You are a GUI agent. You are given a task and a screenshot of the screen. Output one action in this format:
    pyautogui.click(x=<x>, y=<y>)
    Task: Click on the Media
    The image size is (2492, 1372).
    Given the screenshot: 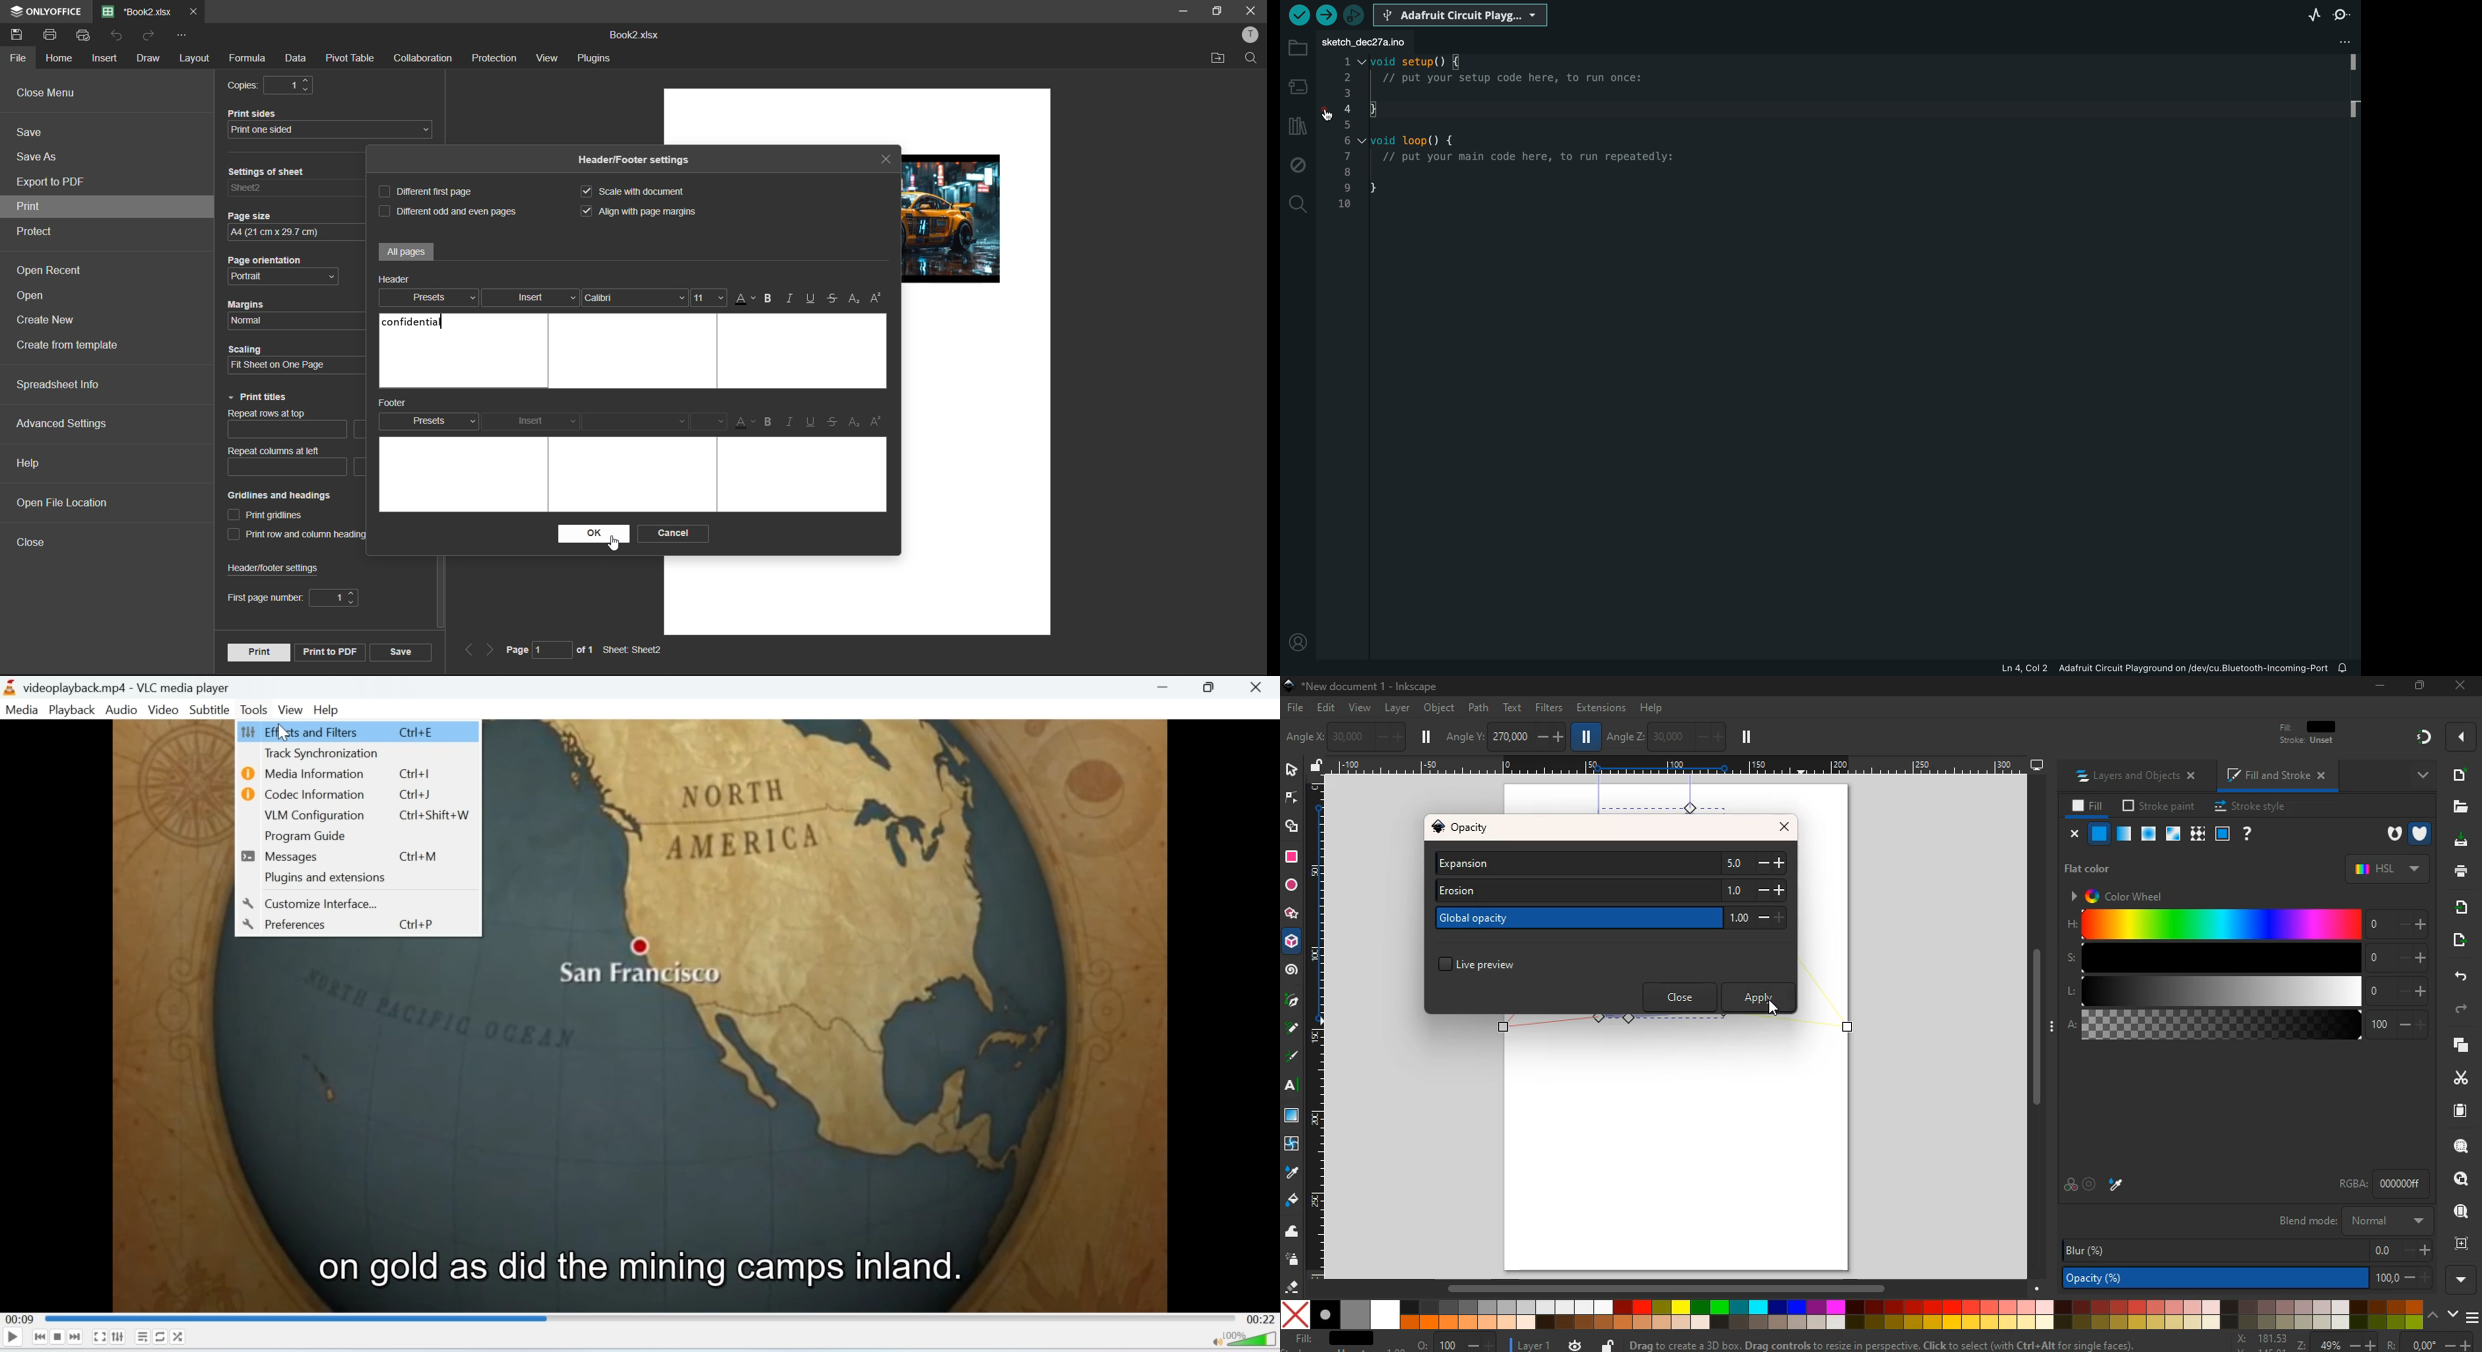 What is the action you would take?
    pyautogui.click(x=22, y=710)
    